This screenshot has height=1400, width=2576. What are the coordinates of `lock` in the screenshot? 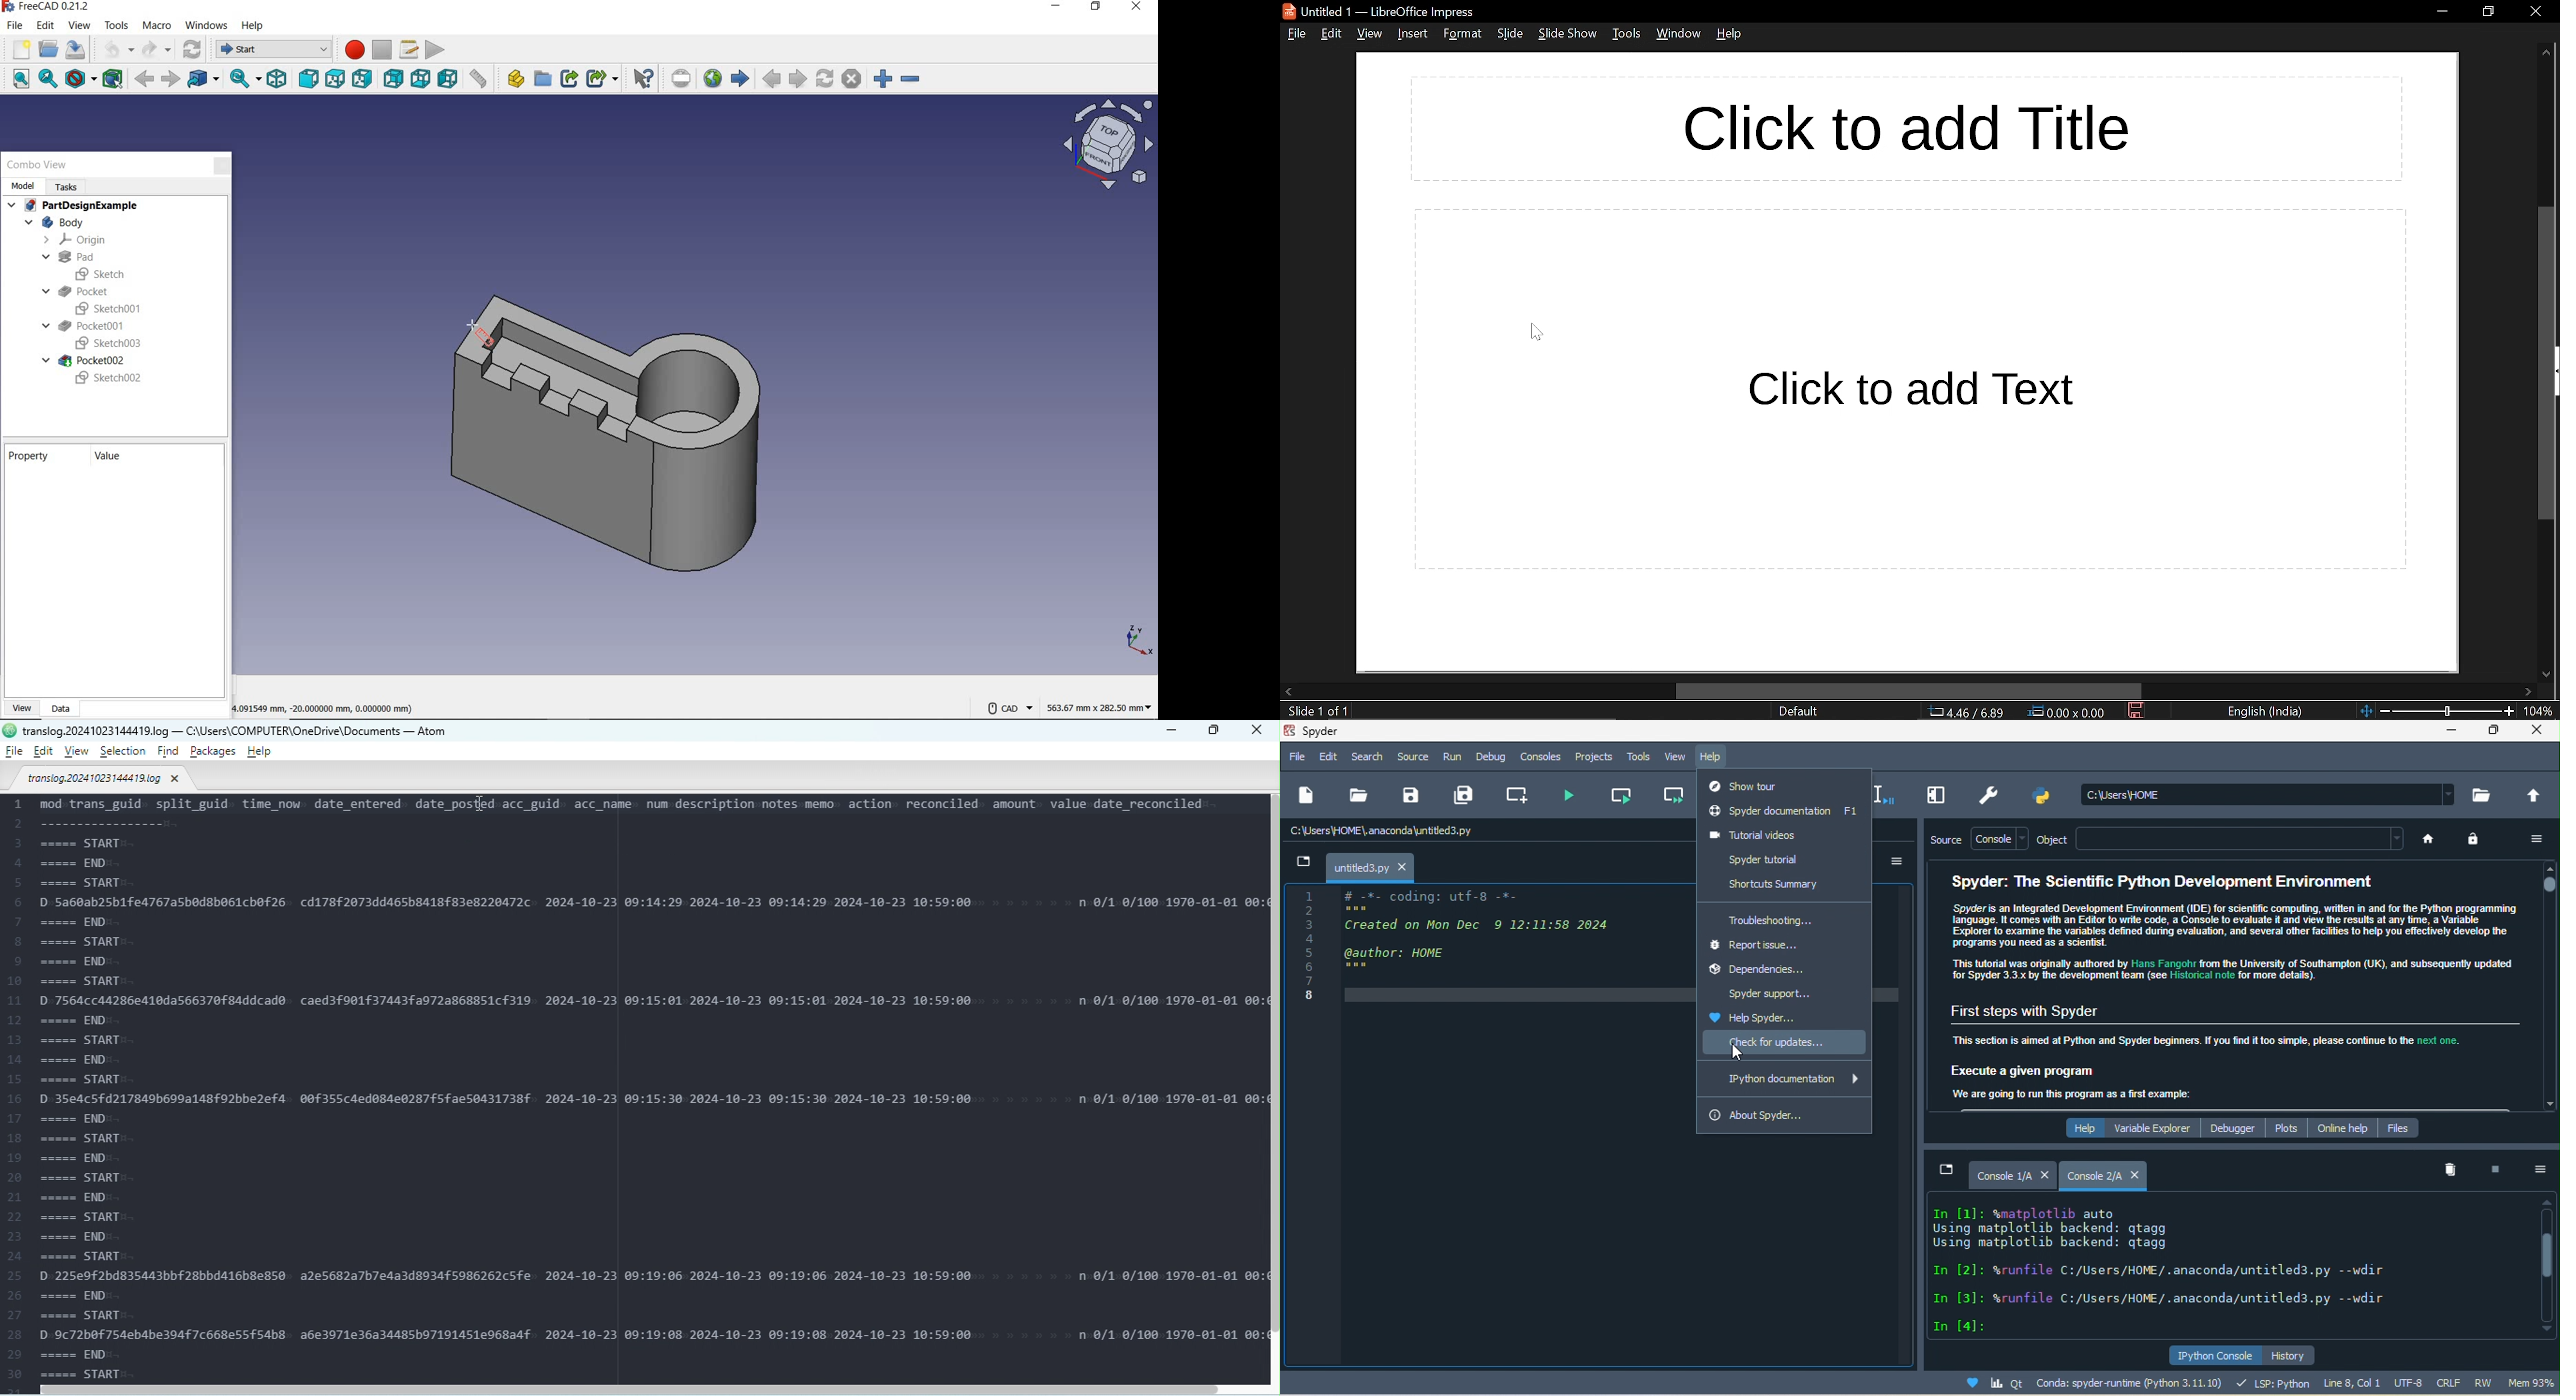 It's located at (2478, 843).